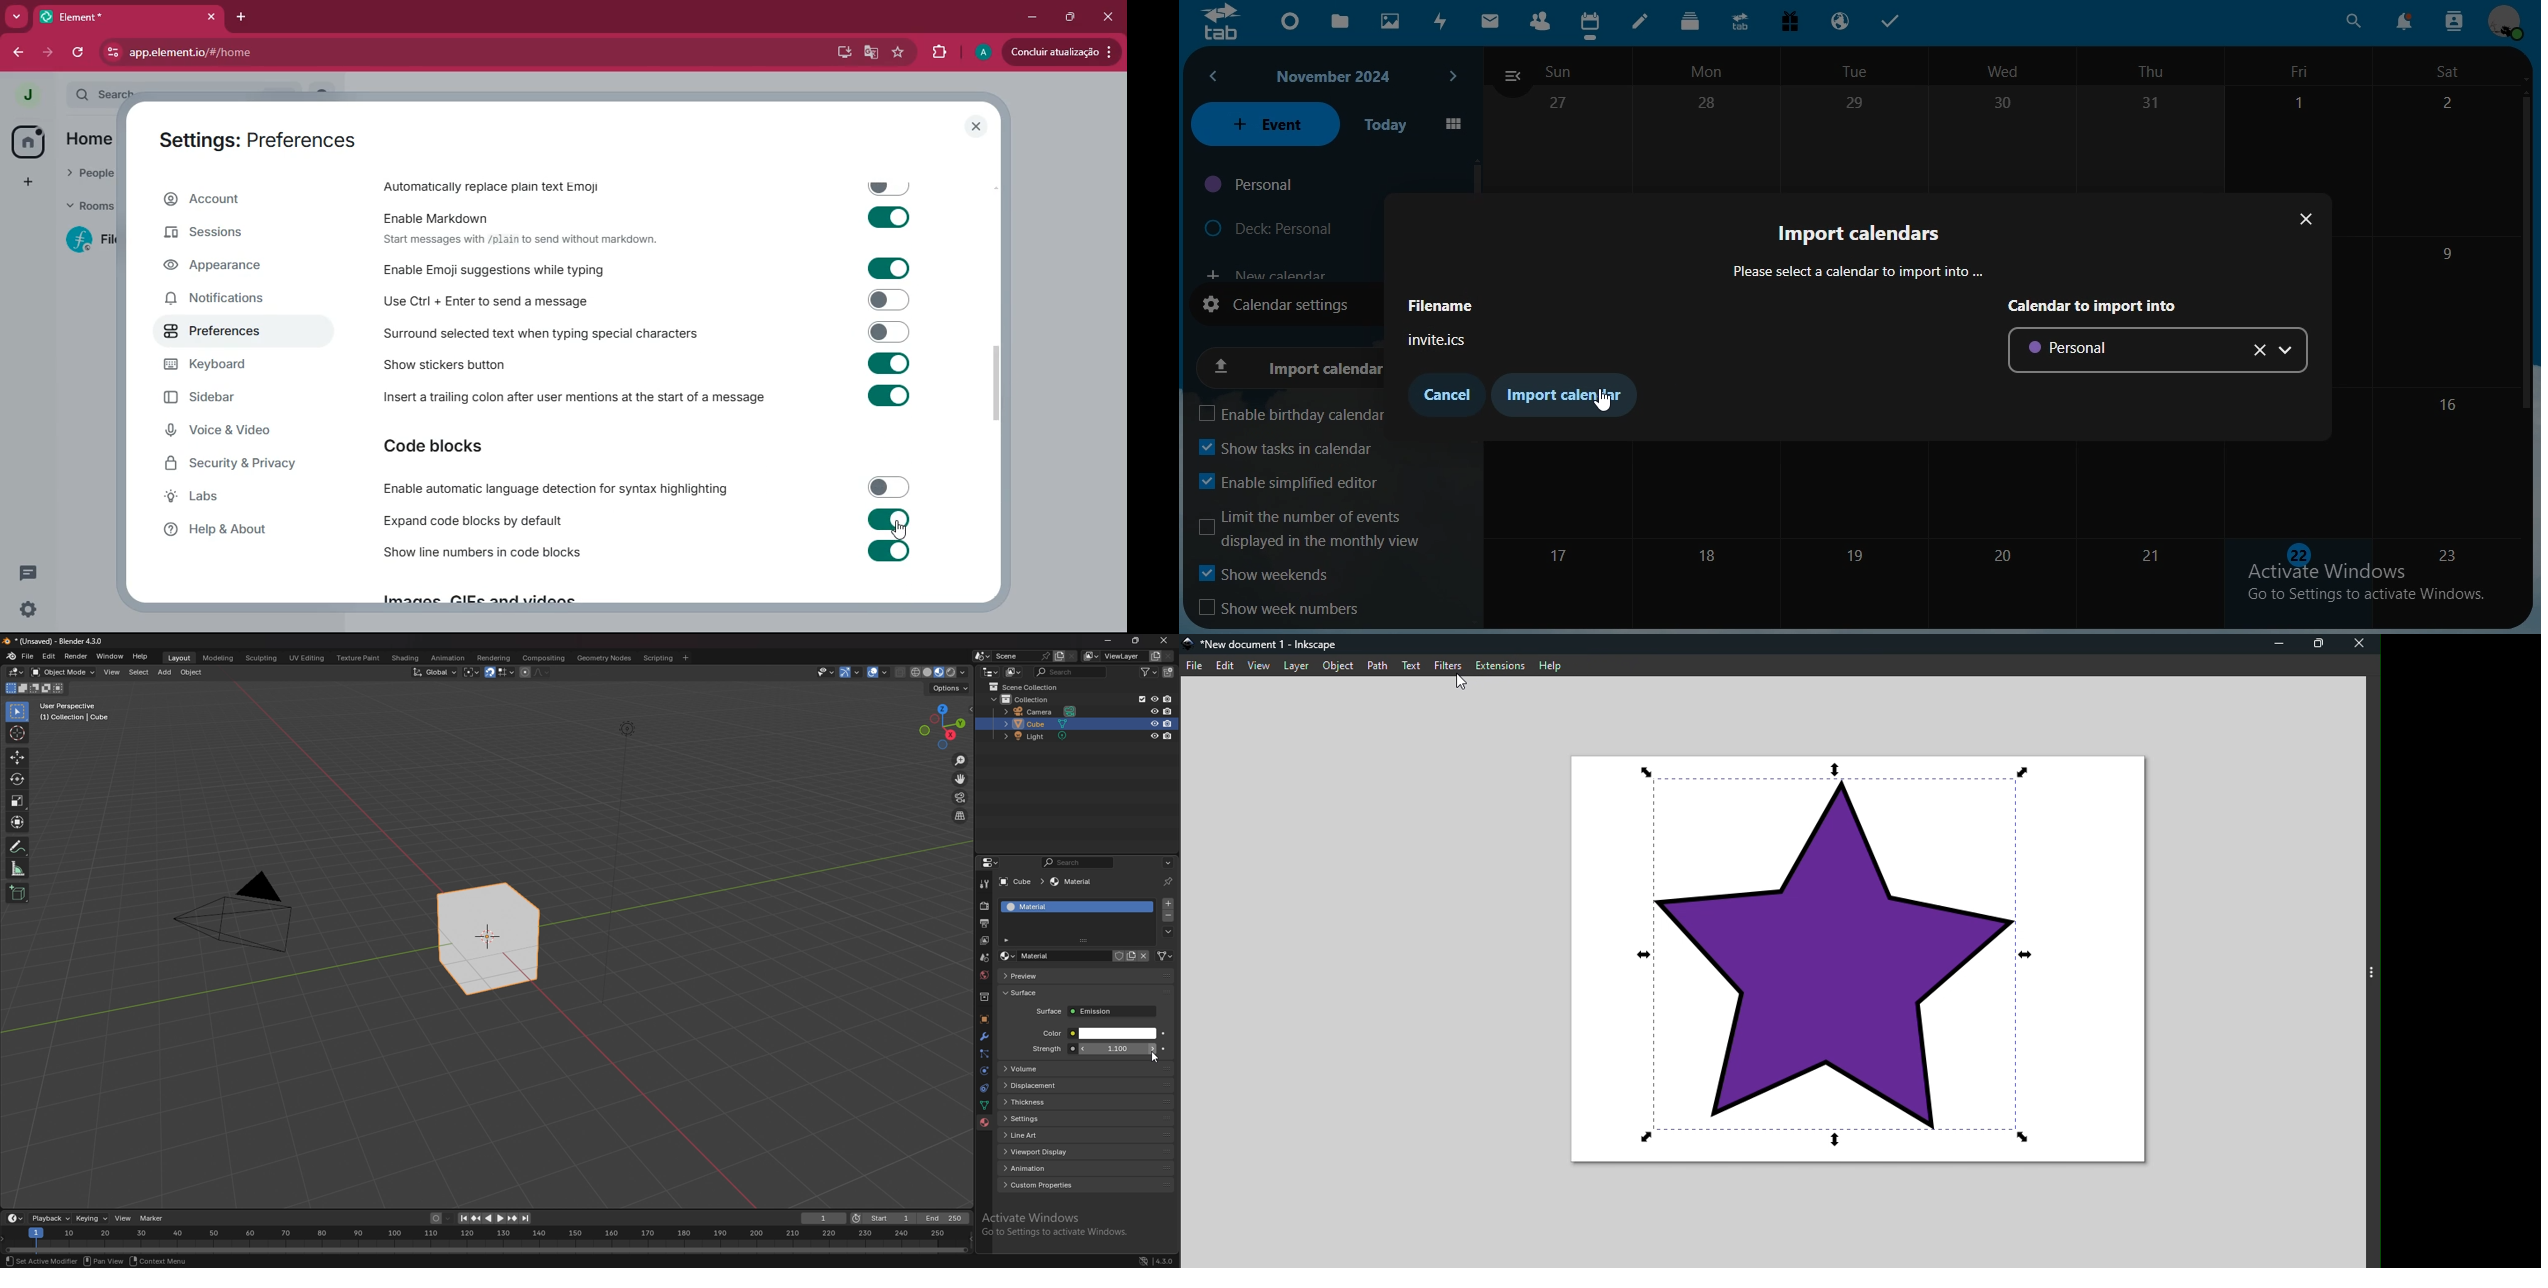 The width and height of the screenshot is (2548, 1288). What do you see at coordinates (652, 400) in the screenshot?
I see `Insert a trailing colon after user mentions at the start of a message` at bounding box center [652, 400].